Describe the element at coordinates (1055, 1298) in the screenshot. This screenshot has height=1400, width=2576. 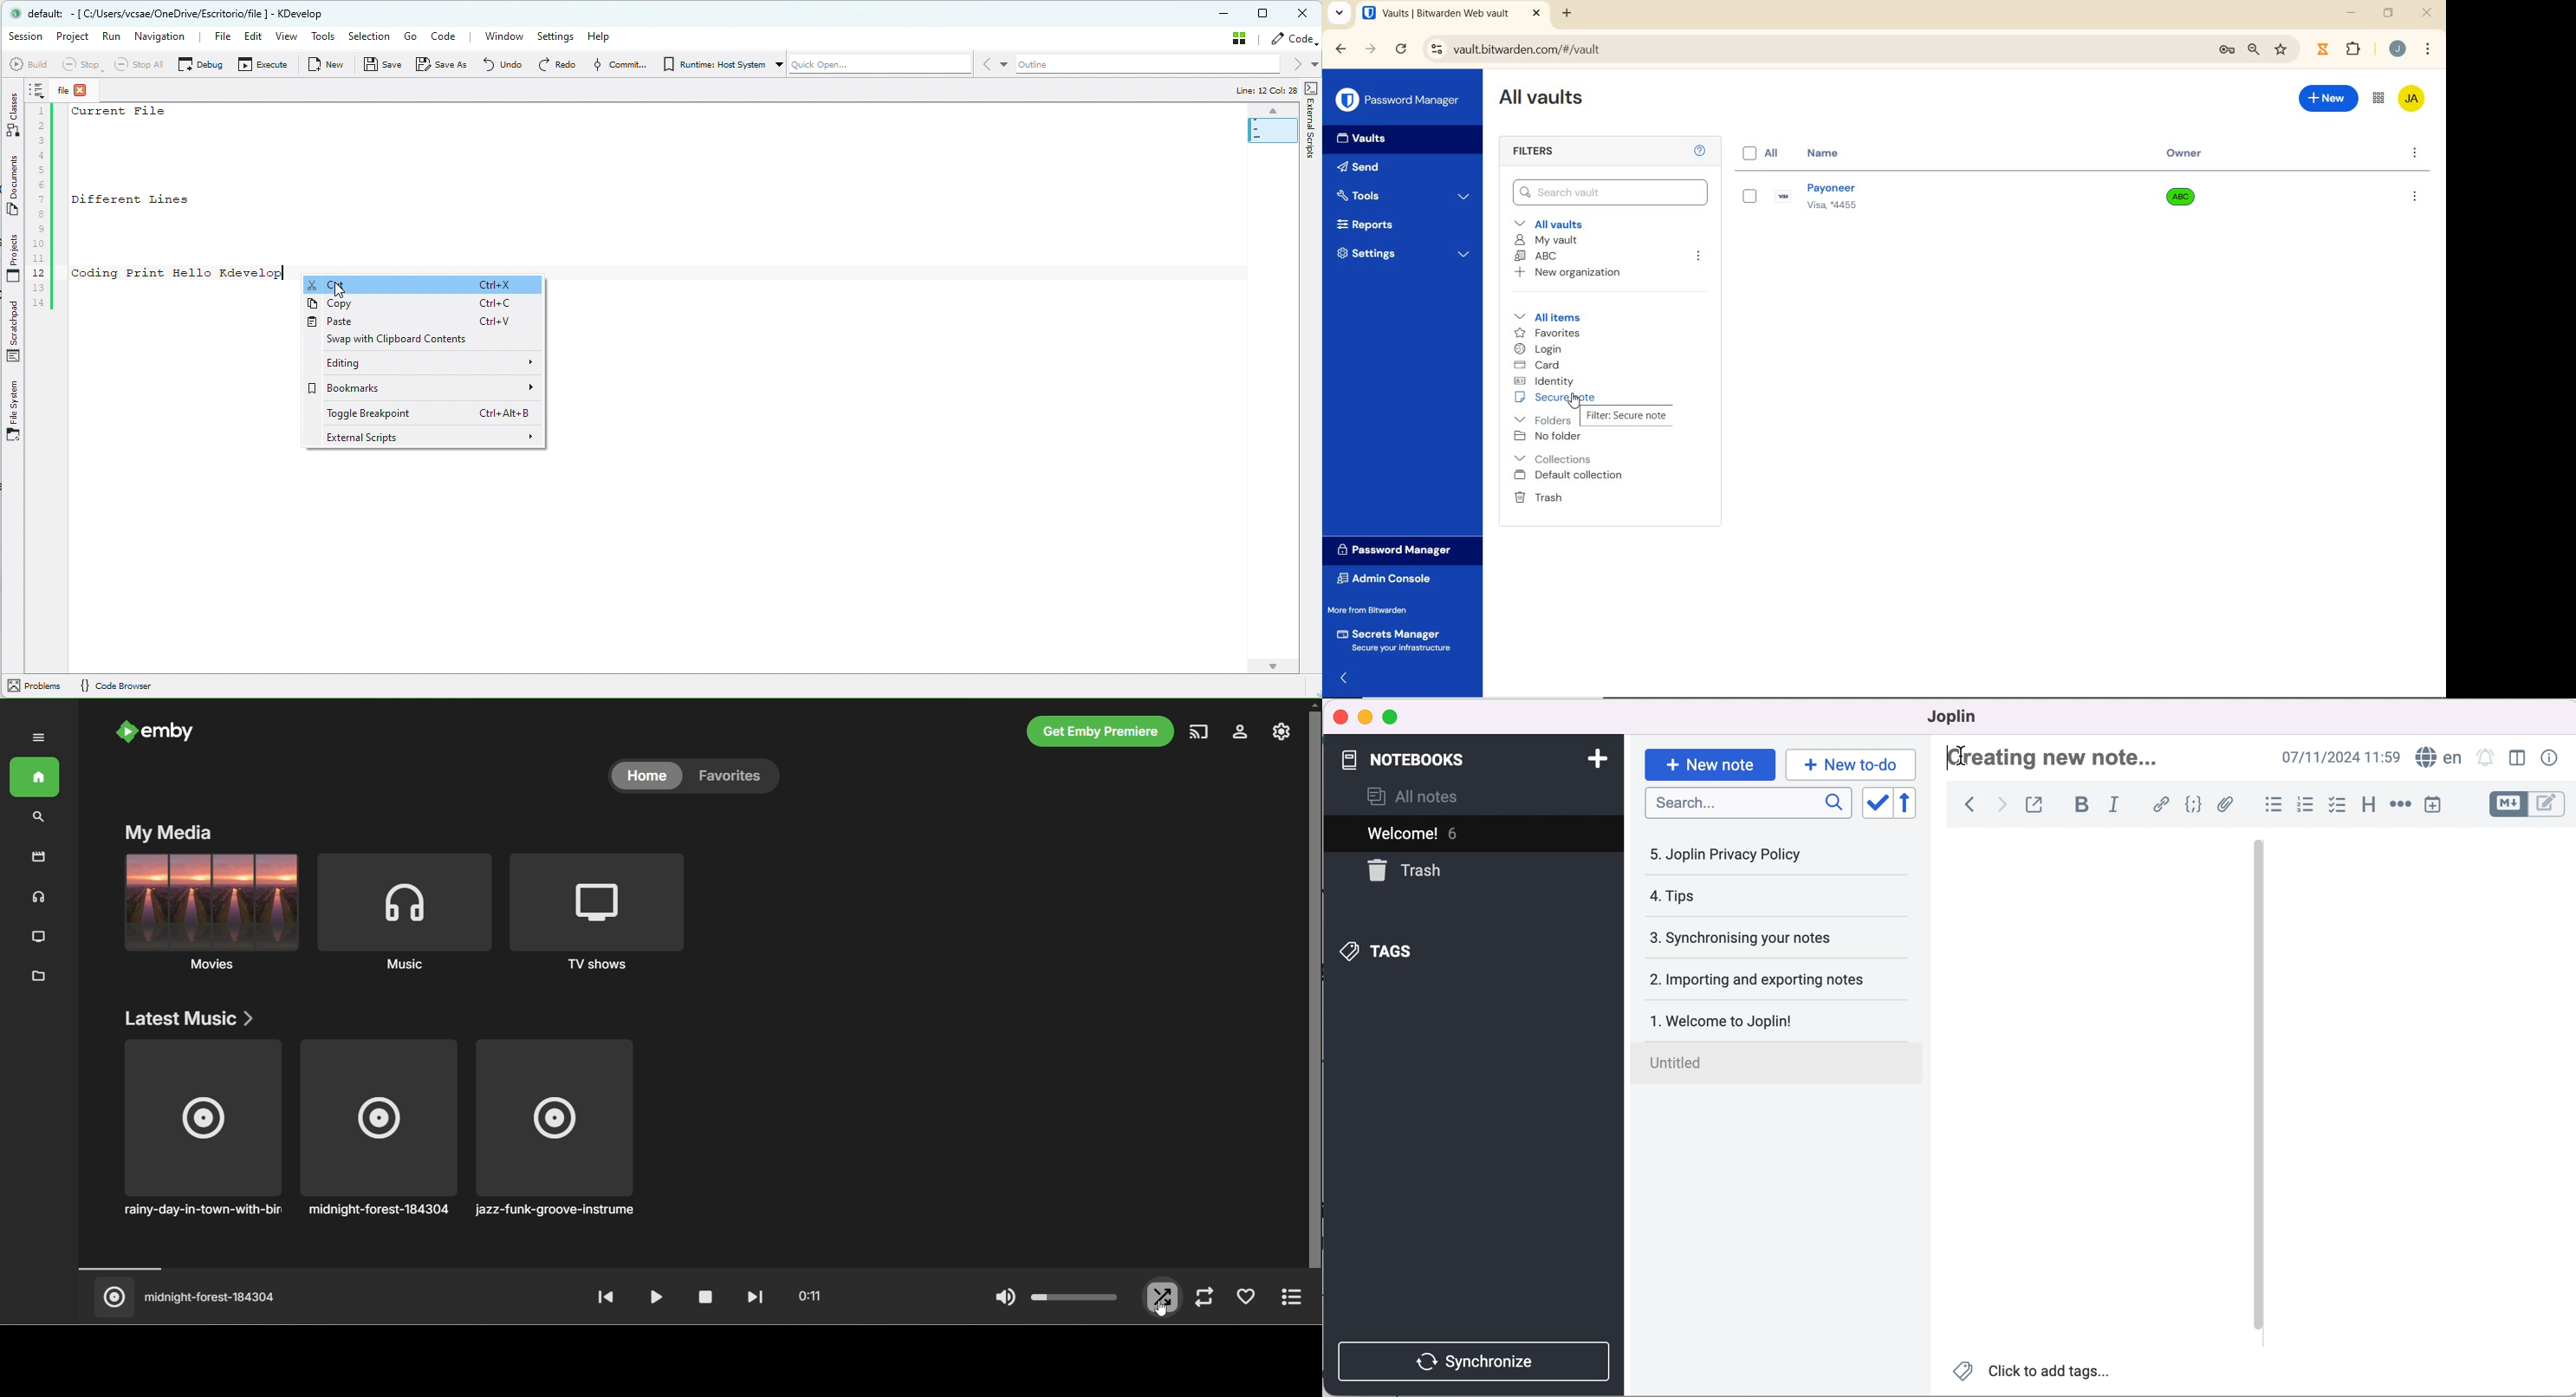
I see `volume` at that location.